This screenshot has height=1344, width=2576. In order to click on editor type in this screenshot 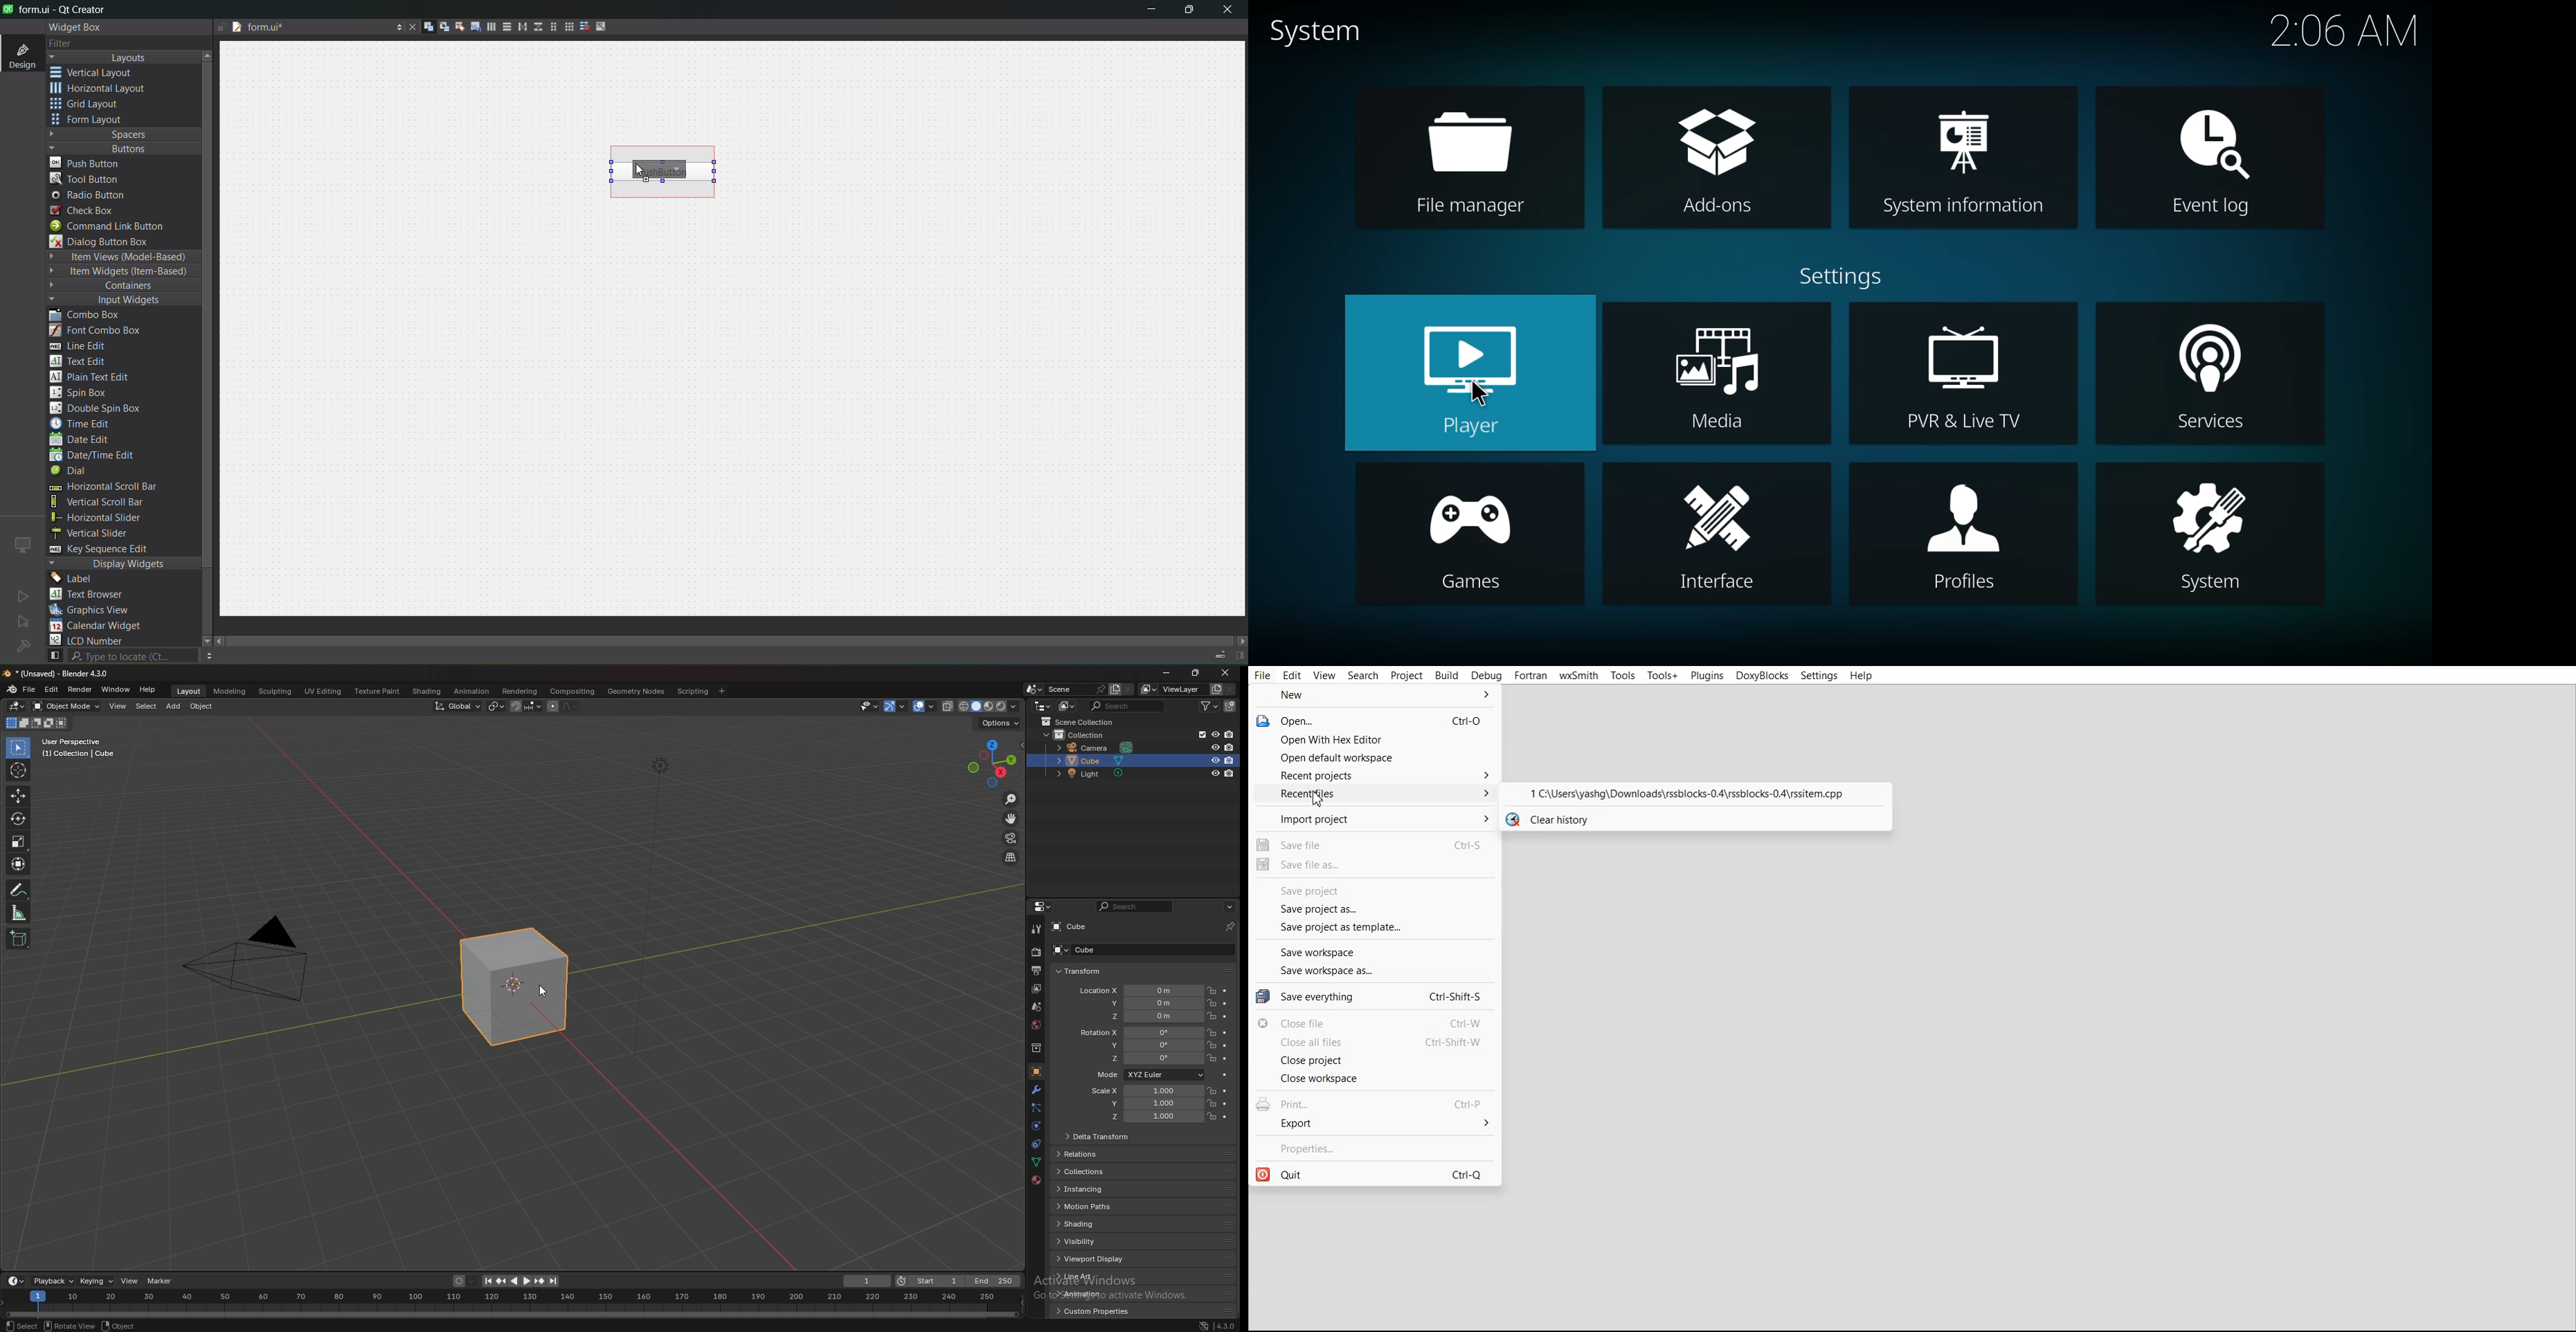, I will do `click(16, 1281)`.